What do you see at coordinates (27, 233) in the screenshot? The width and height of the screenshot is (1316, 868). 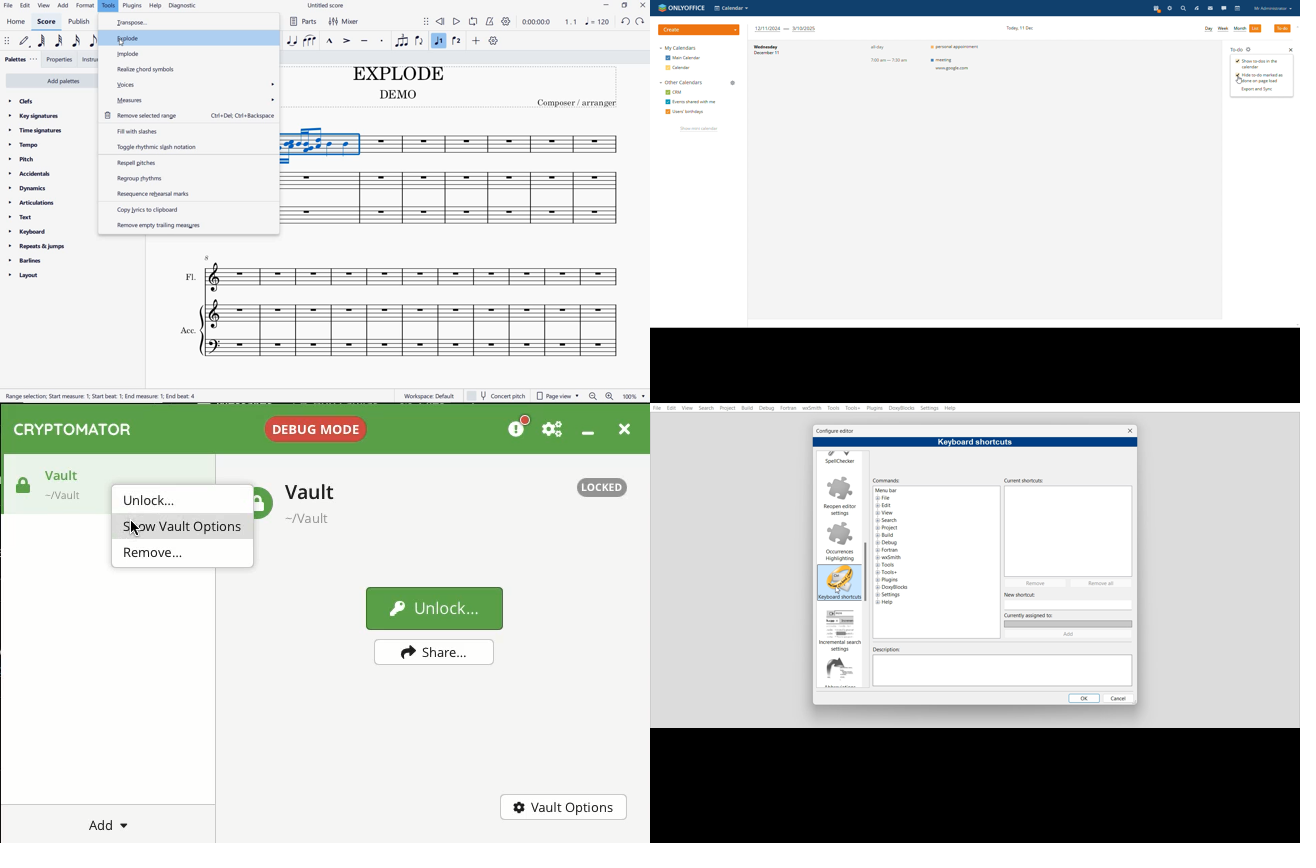 I see `keyboard` at bounding box center [27, 233].